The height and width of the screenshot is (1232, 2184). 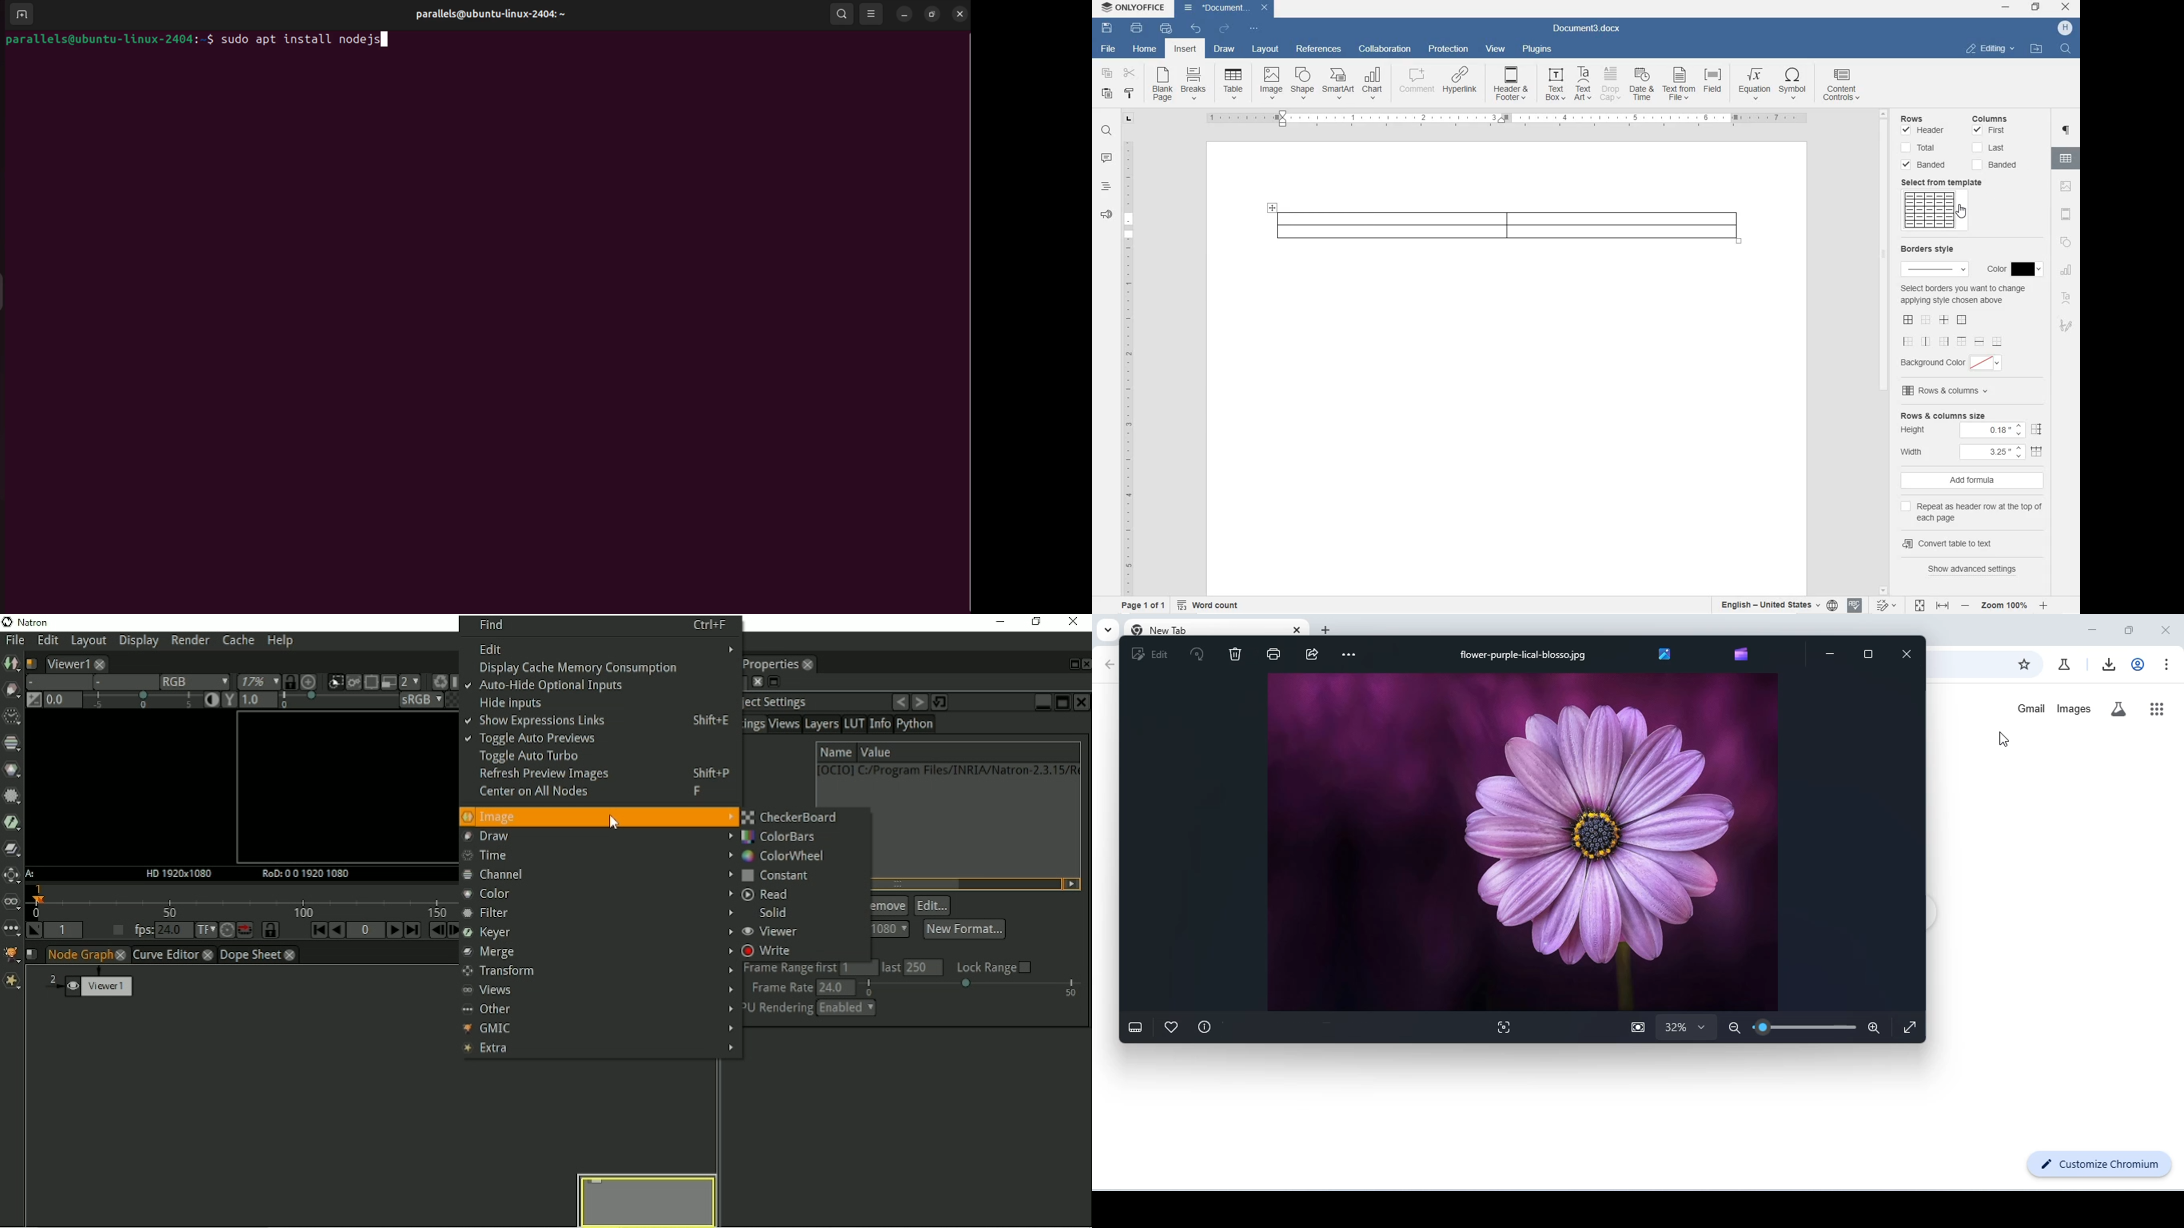 I want to click on Zoom, so click(x=255, y=682).